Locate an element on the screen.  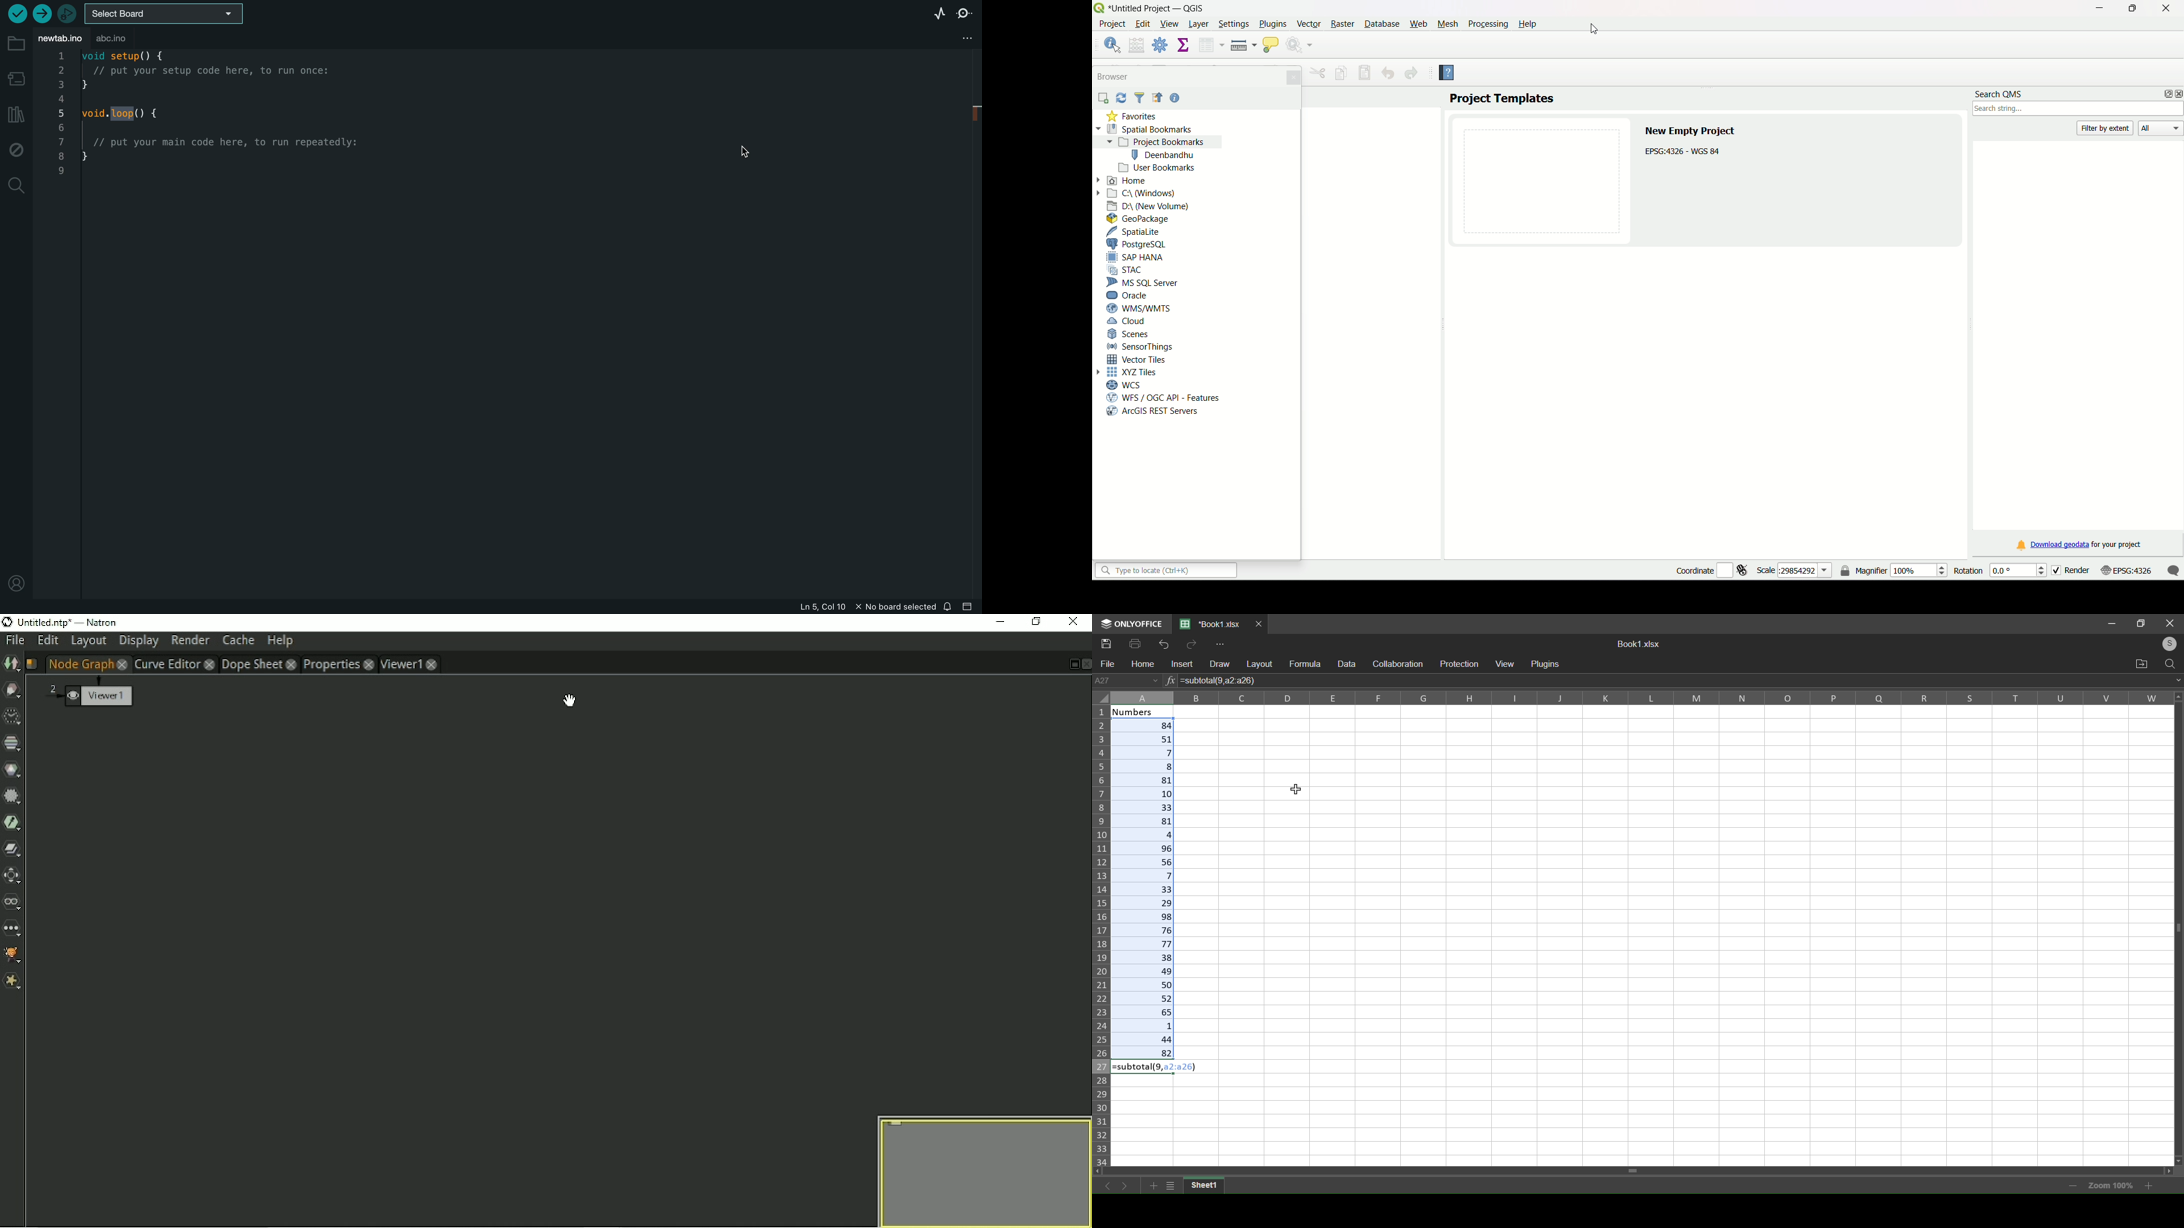
minimize is located at coordinates (2098, 9).